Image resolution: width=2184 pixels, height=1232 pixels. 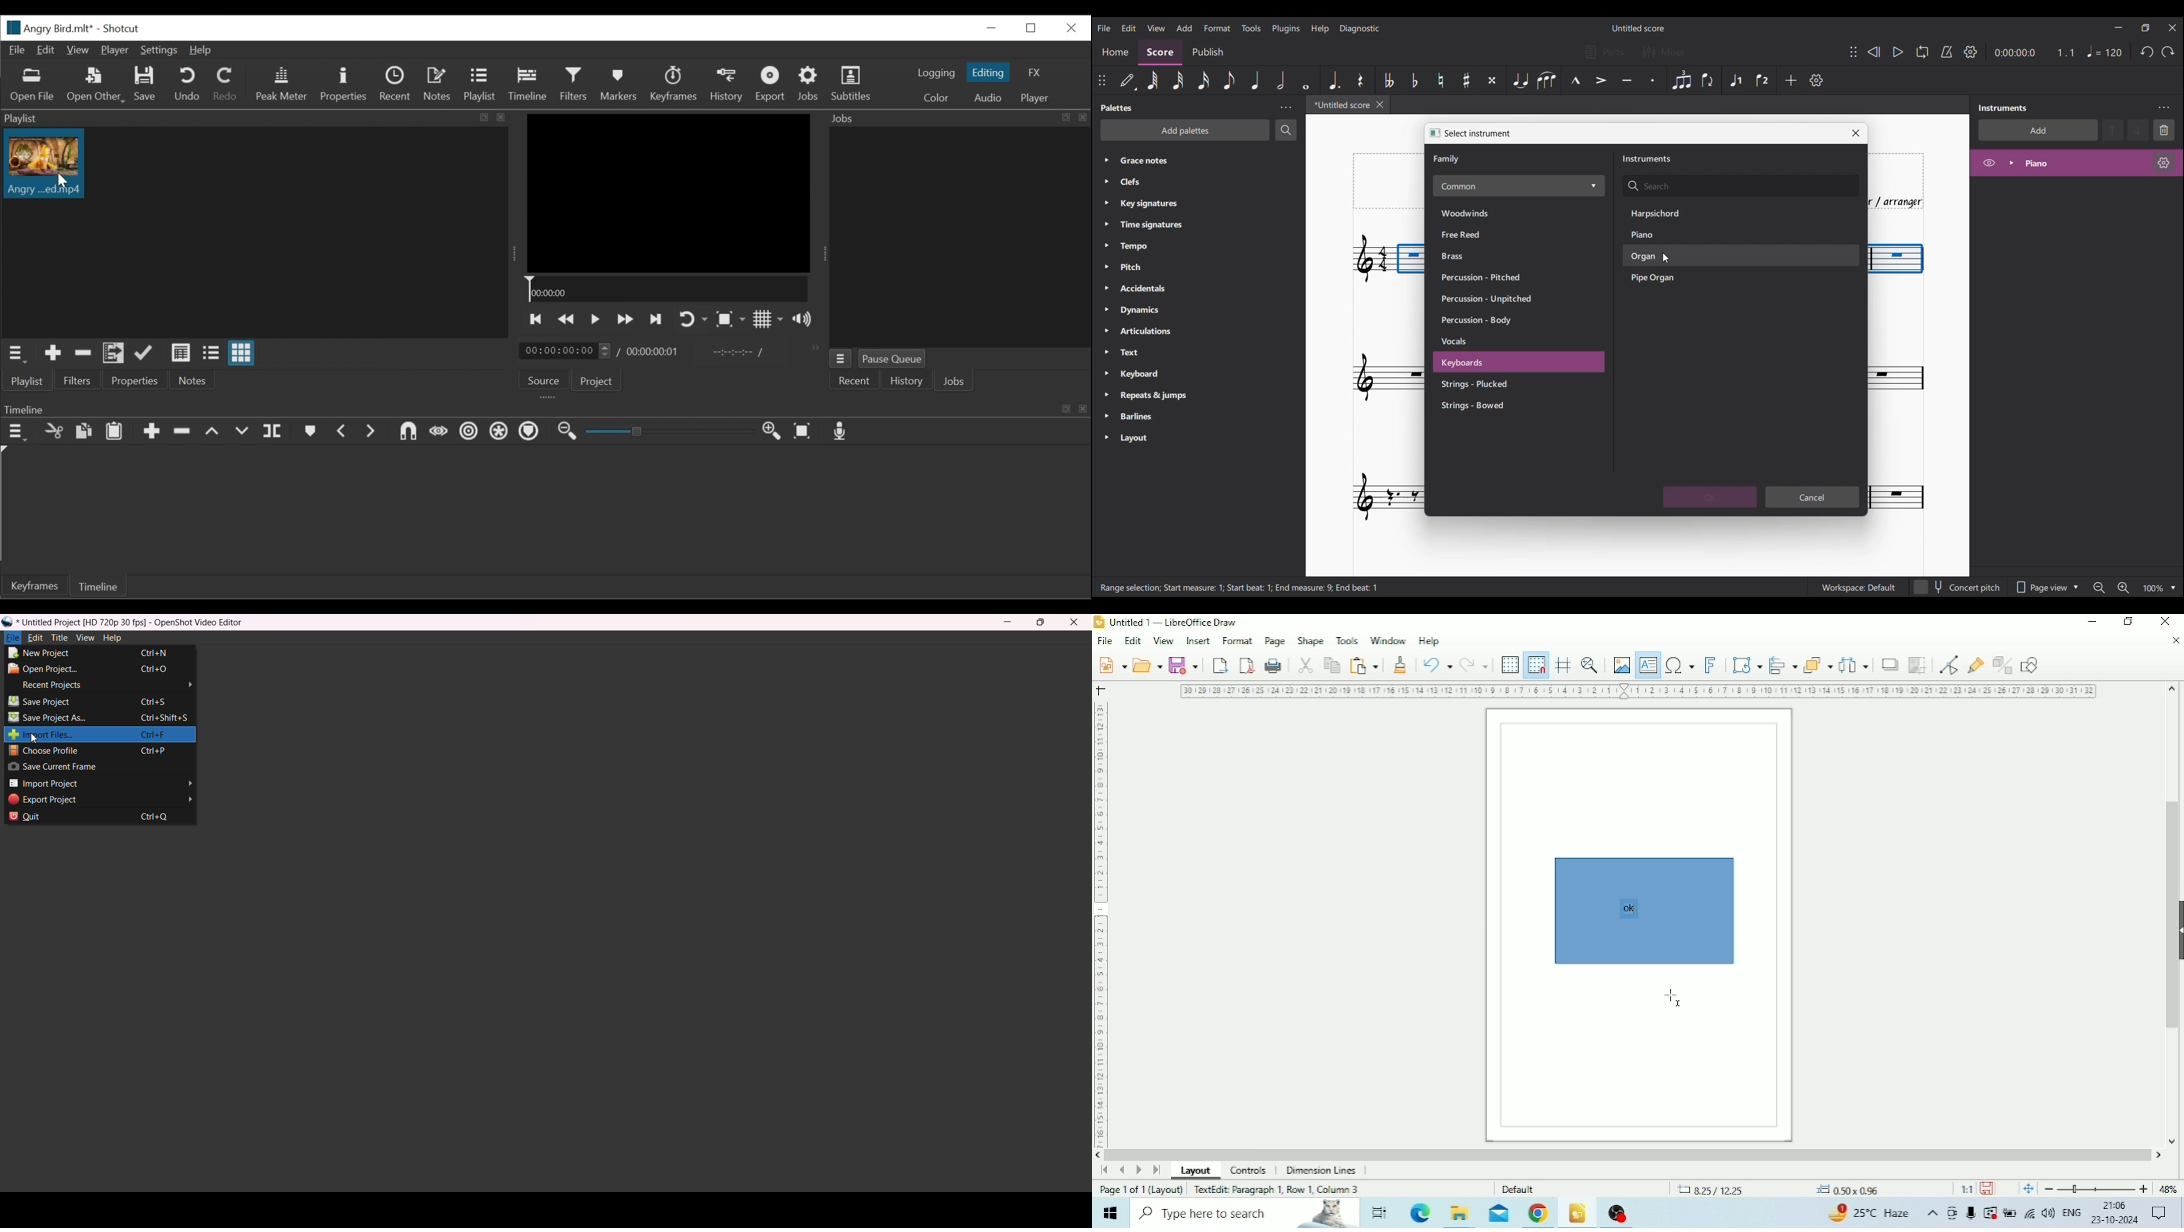 I want to click on Sow volume control, so click(x=802, y=319).